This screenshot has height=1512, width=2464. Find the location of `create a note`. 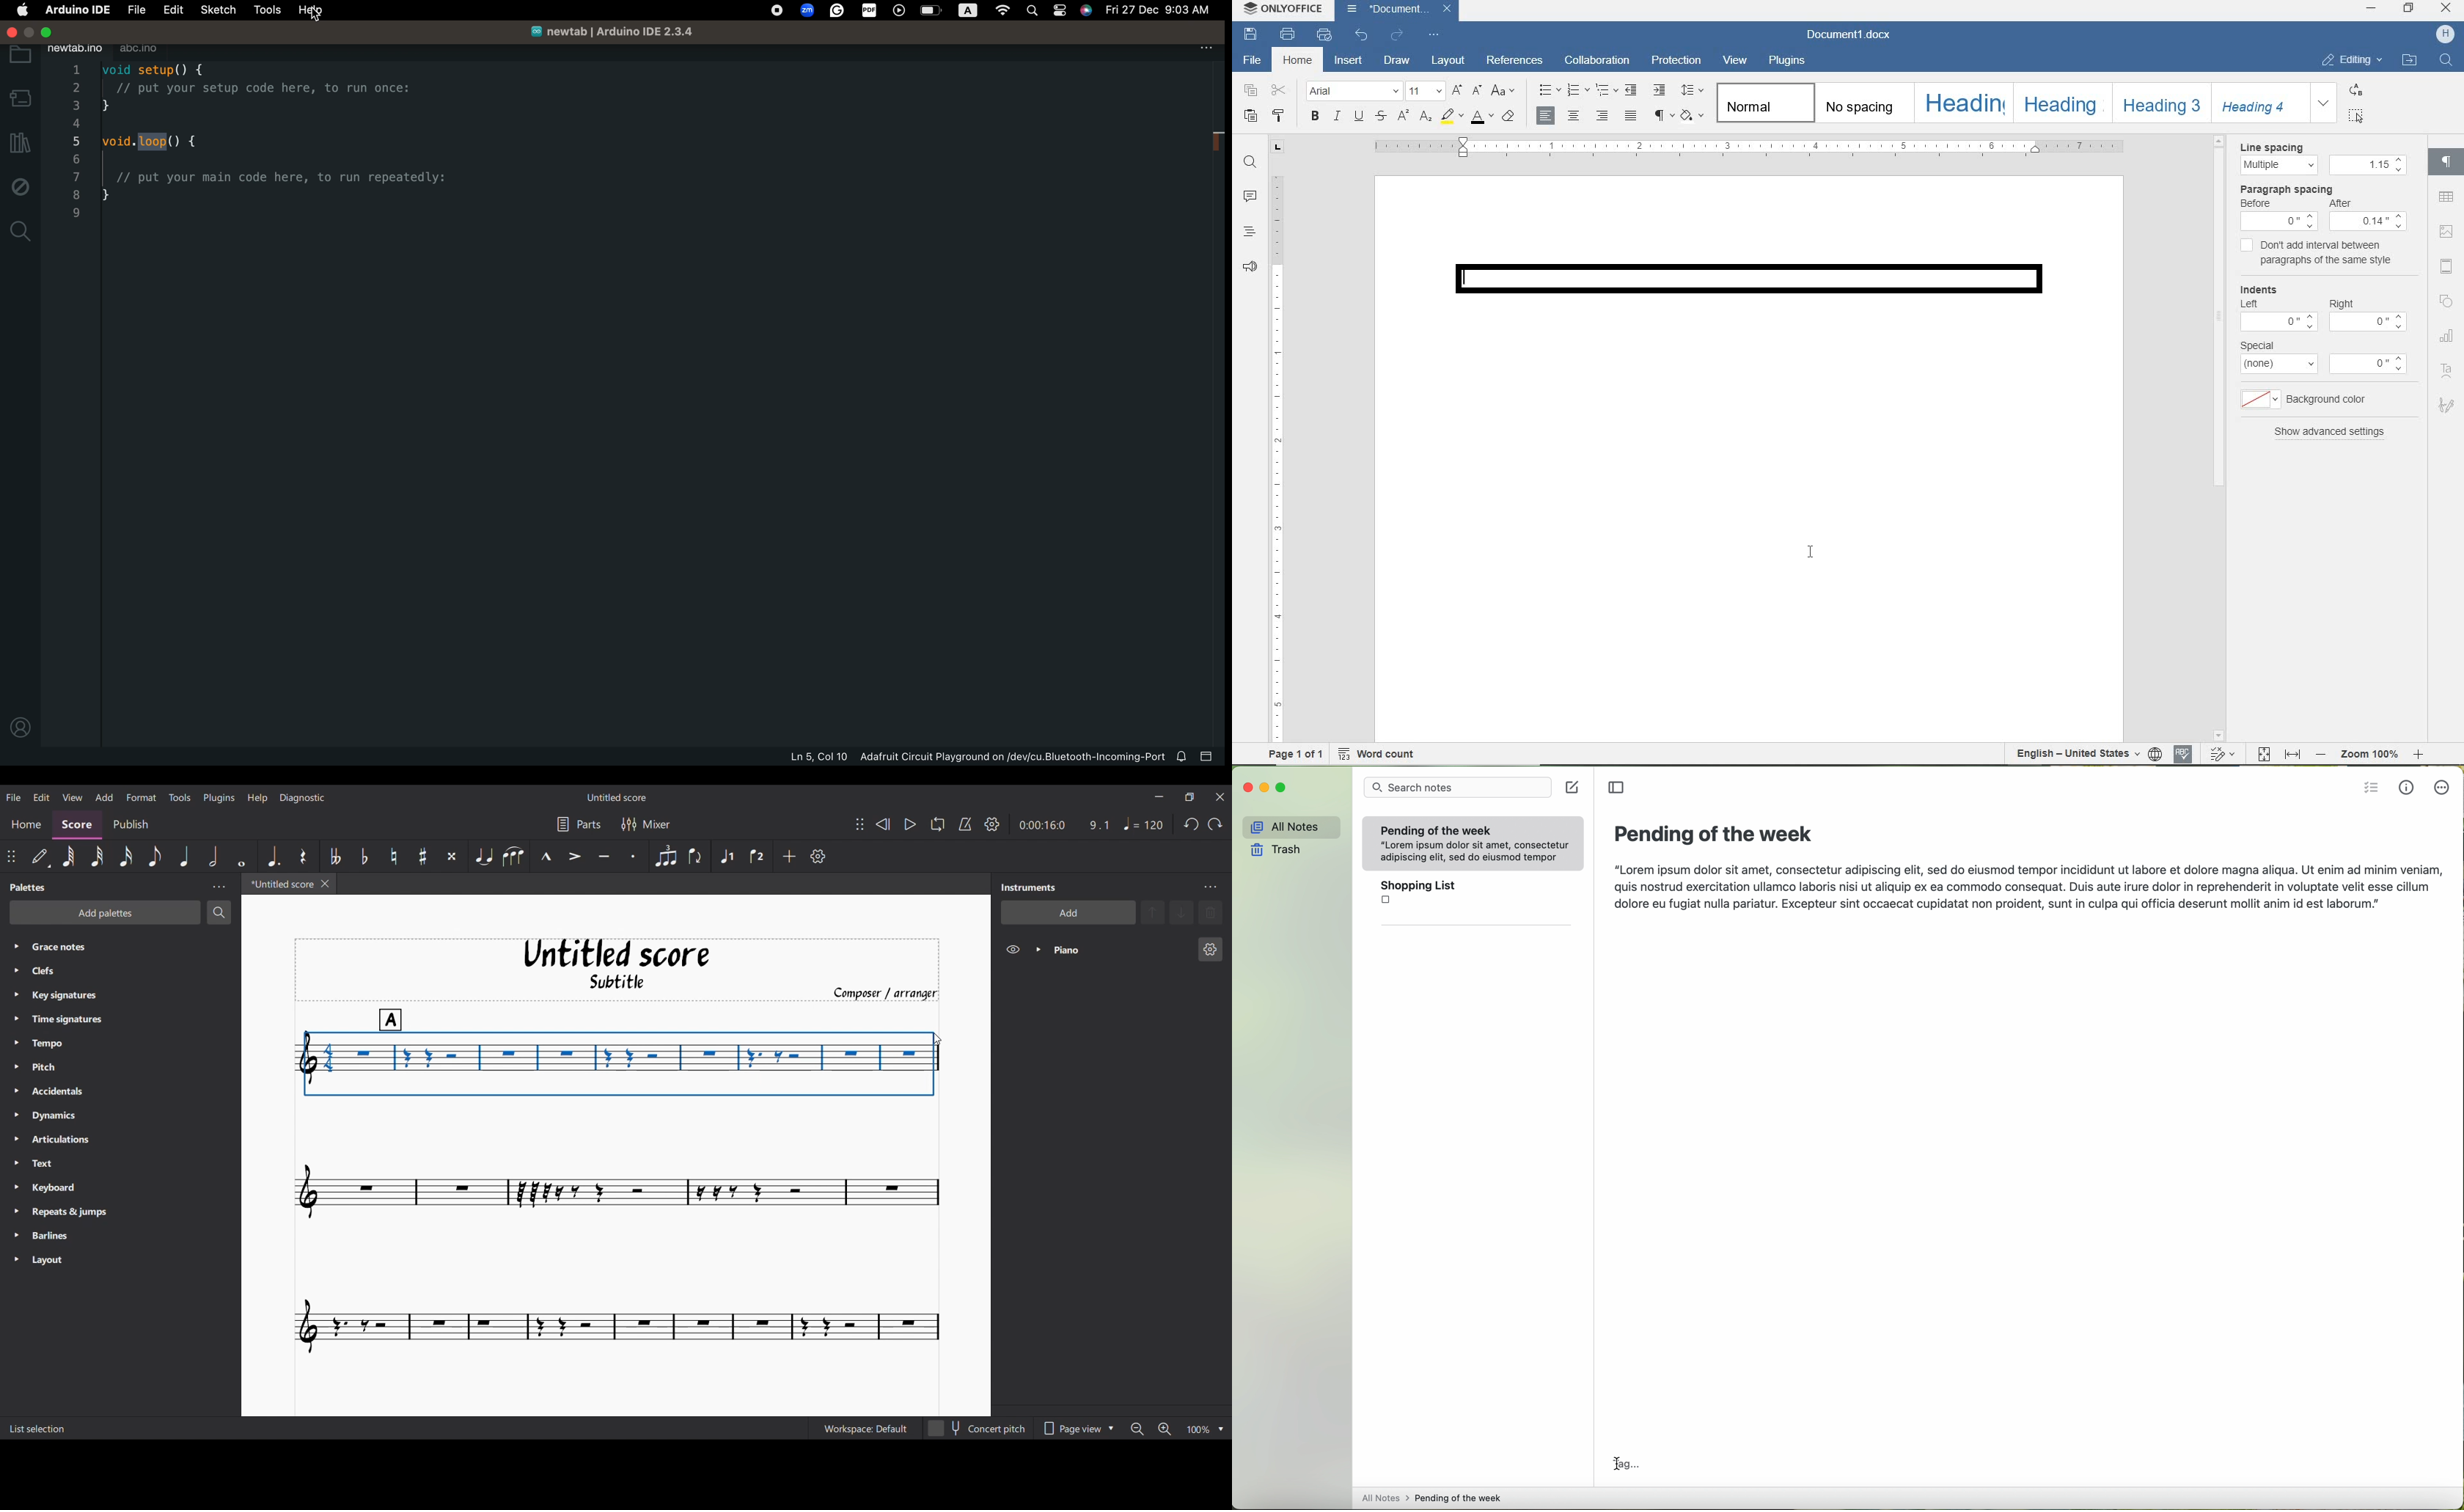

create a note is located at coordinates (1575, 788).